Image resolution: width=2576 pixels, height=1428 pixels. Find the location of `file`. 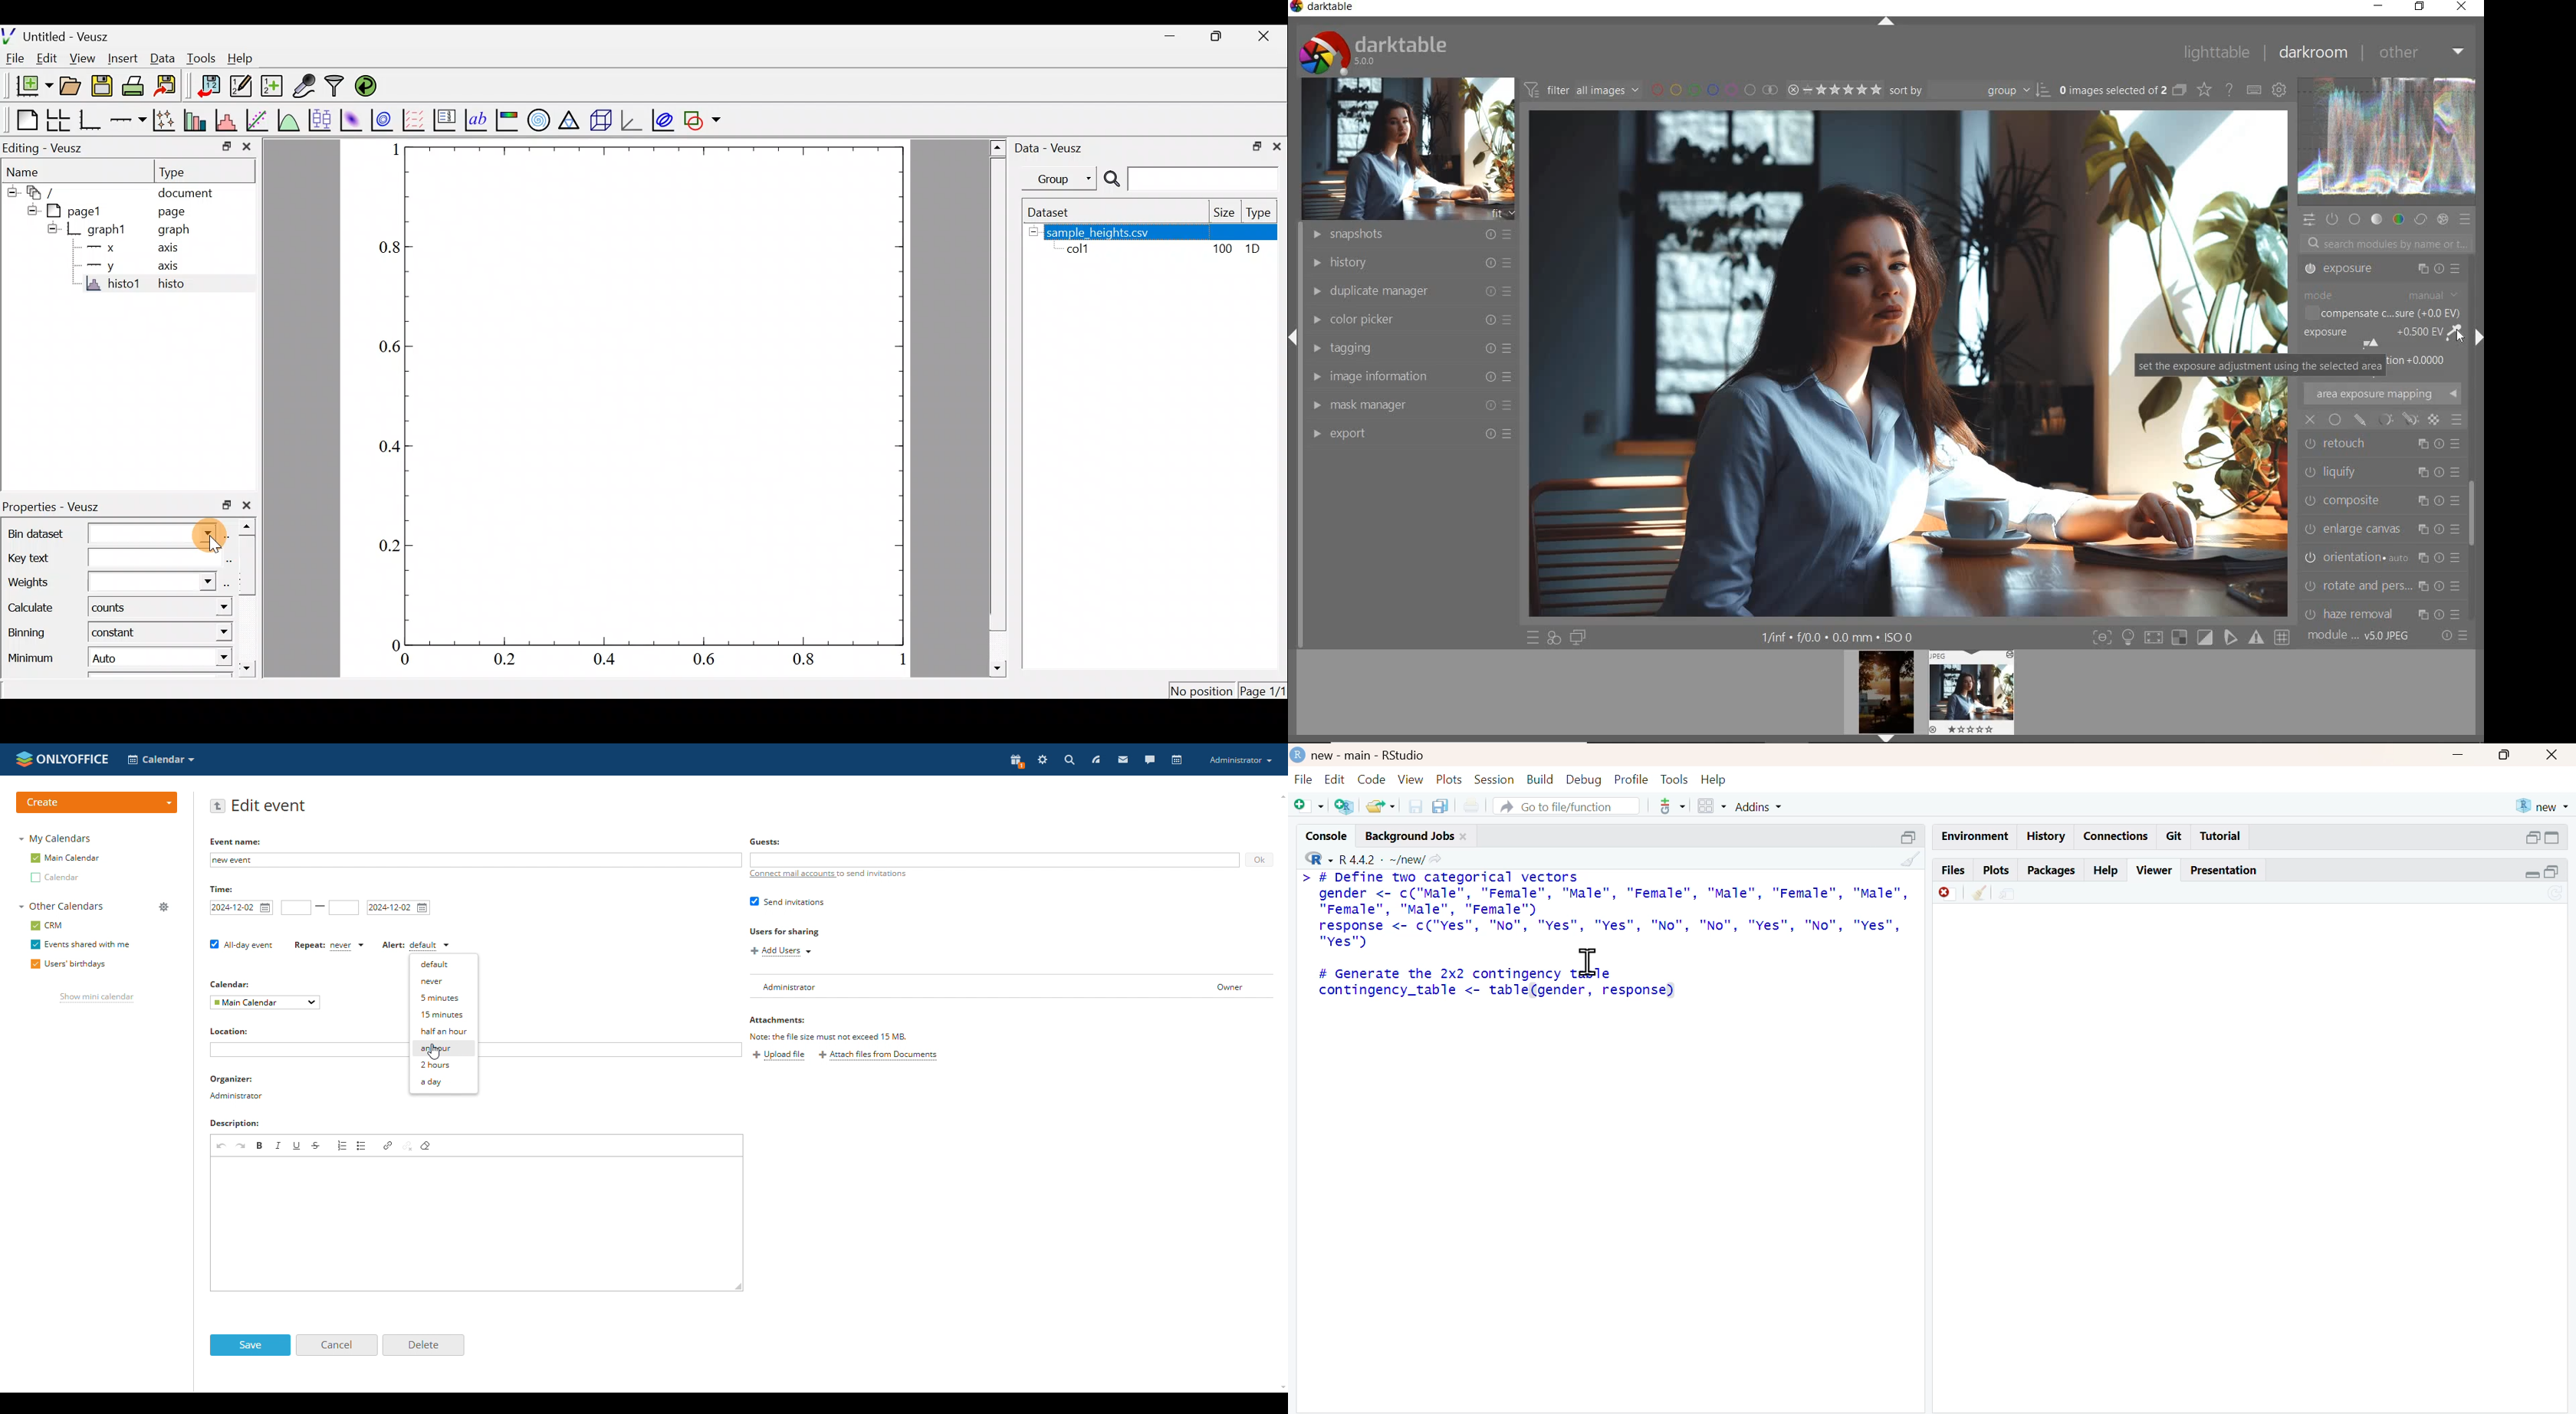

file is located at coordinates (1305, 780).